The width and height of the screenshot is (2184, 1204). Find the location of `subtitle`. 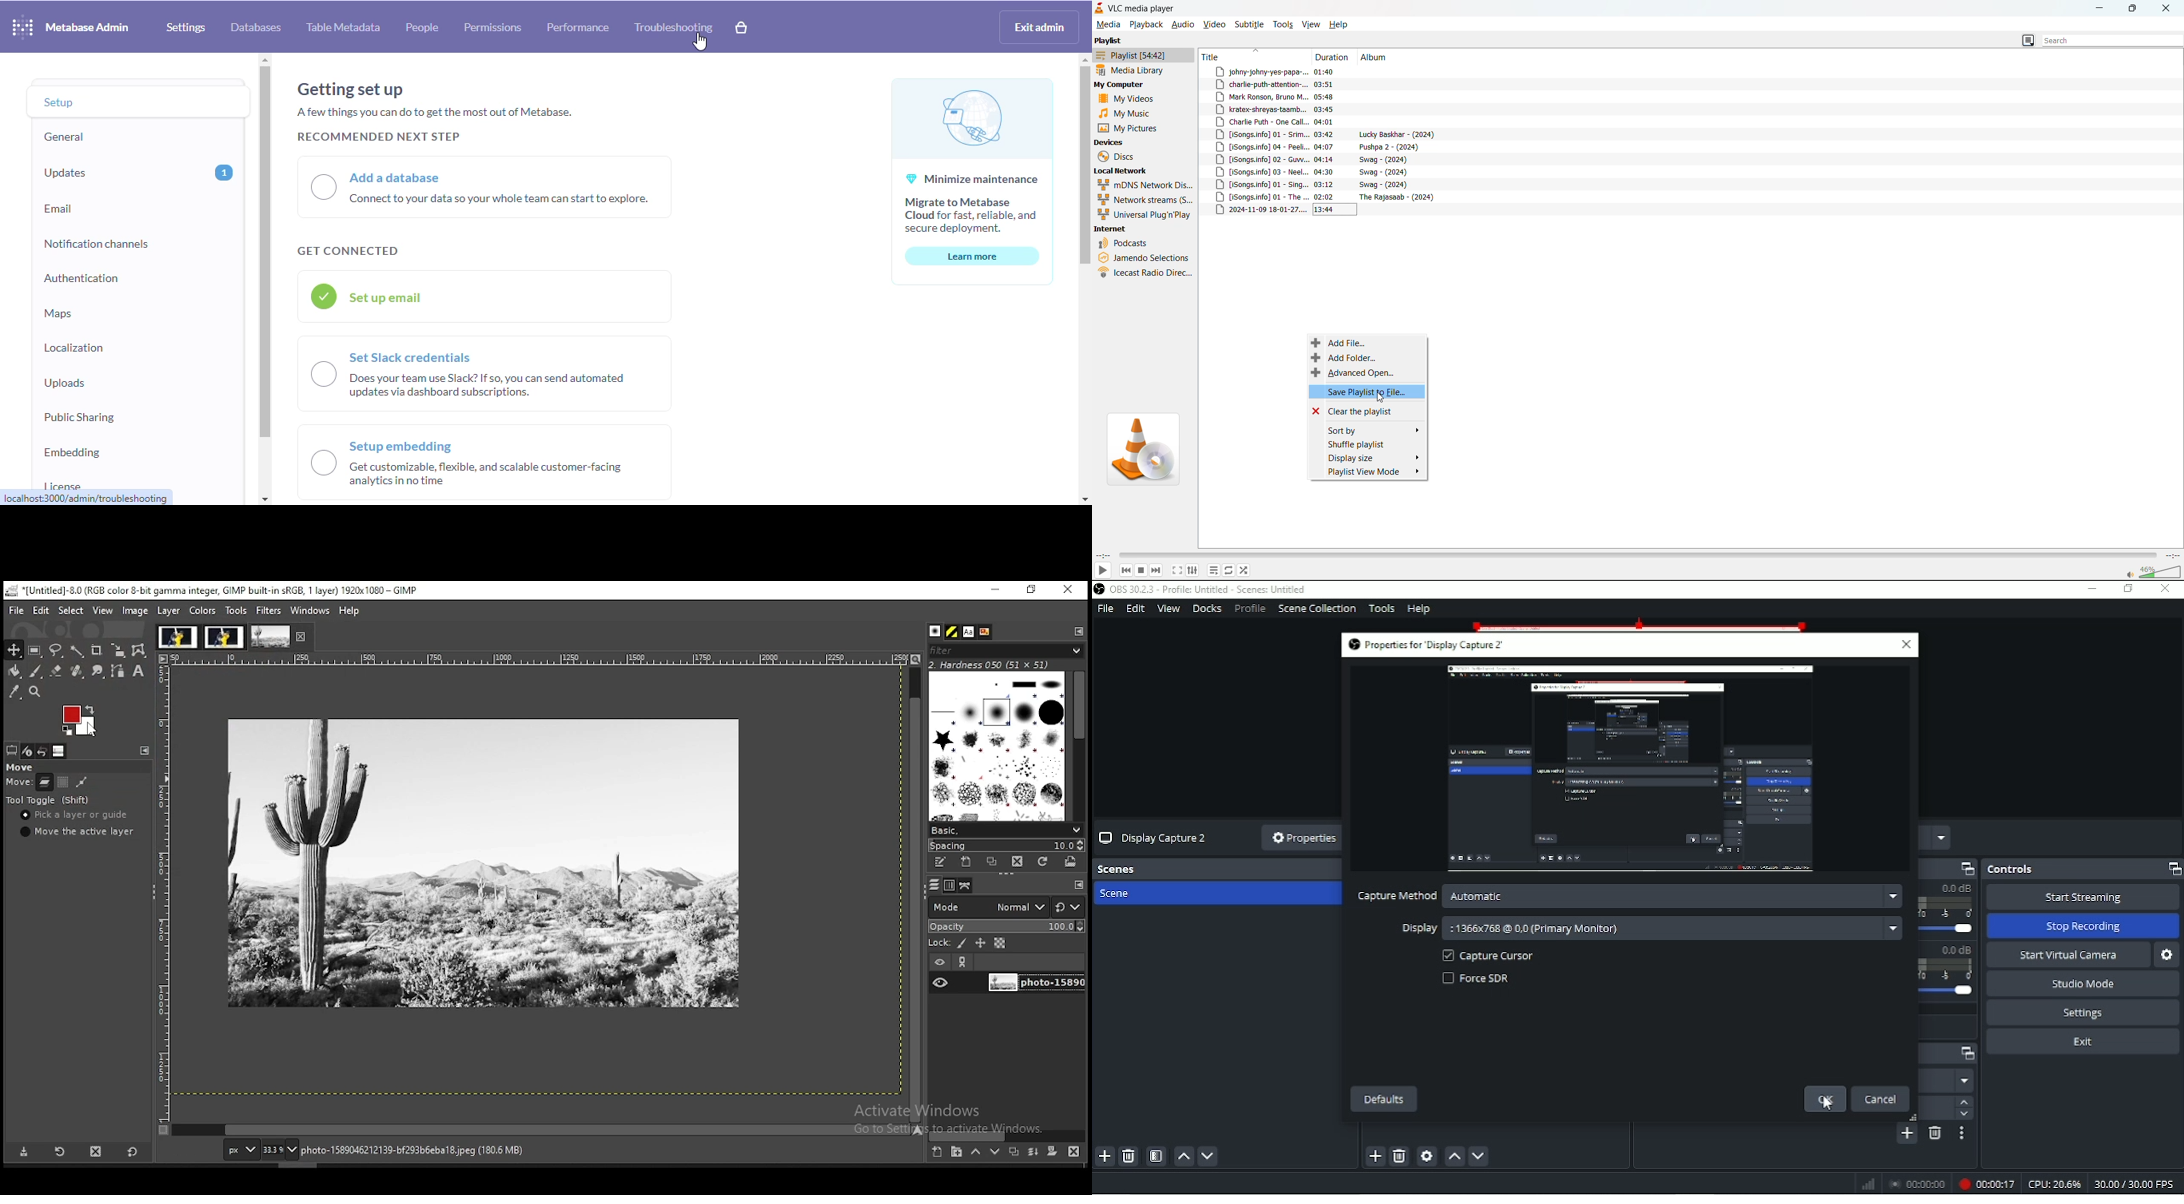

subtitle is located at coordinates (1251, 24).